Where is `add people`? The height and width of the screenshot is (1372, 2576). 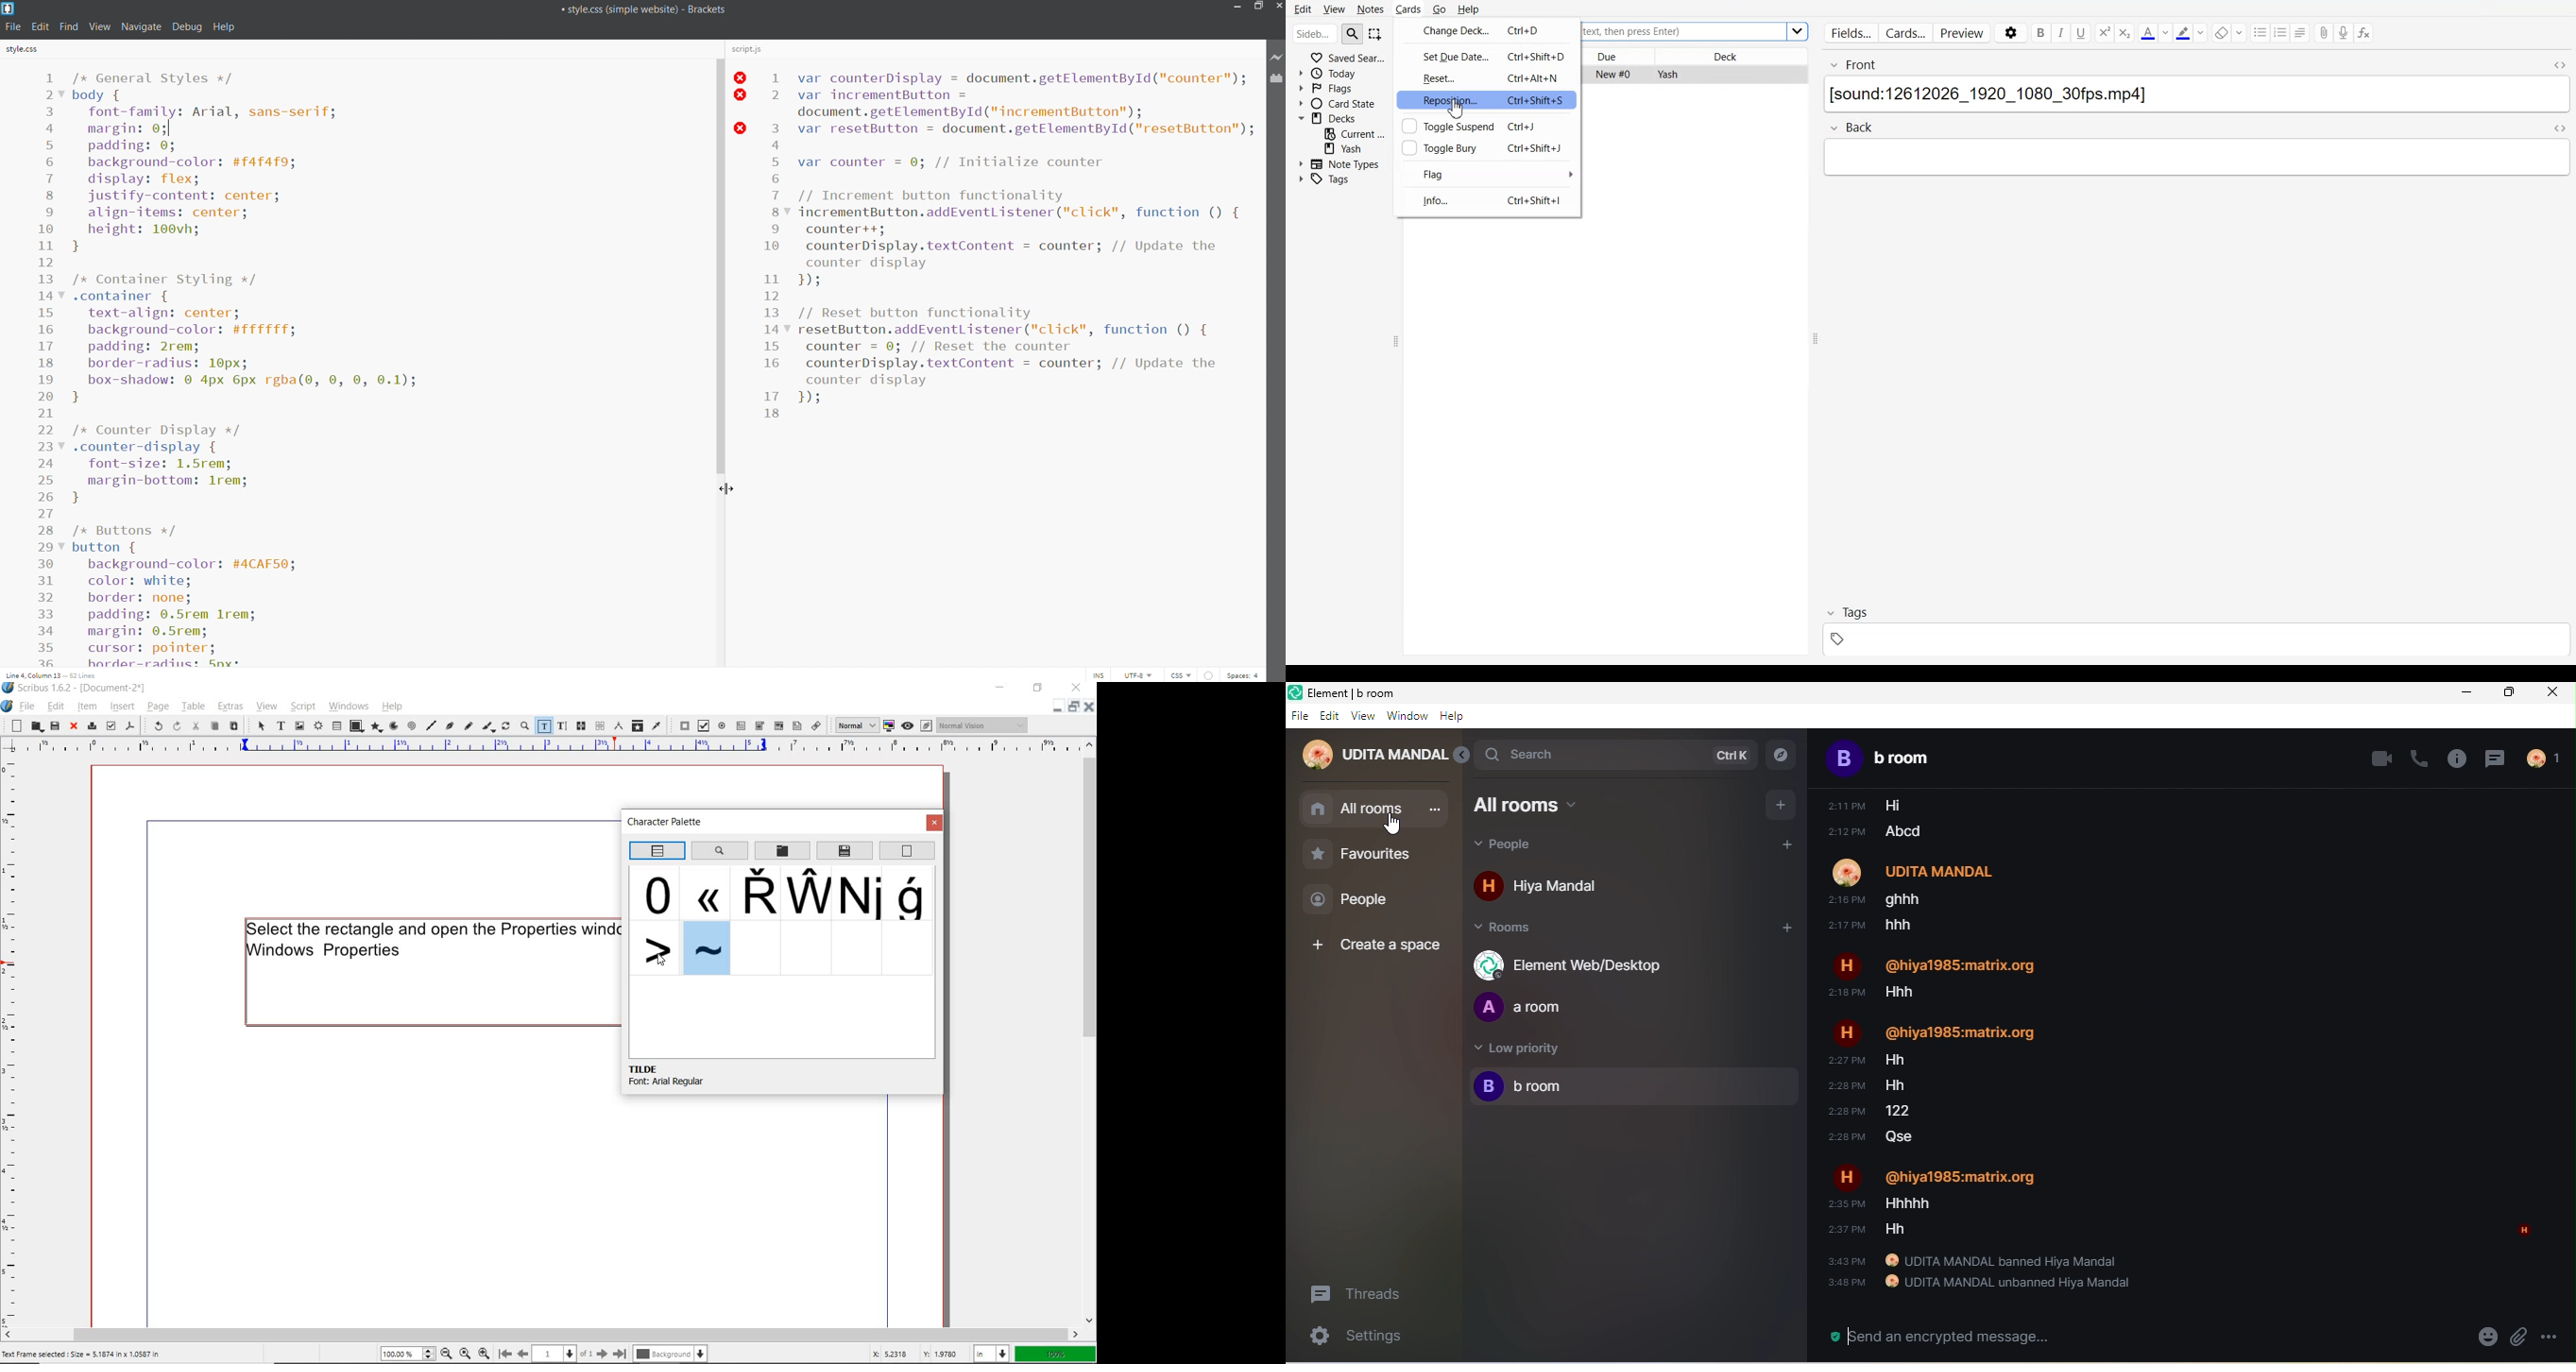 add people is located at coordinates (1792, 847).